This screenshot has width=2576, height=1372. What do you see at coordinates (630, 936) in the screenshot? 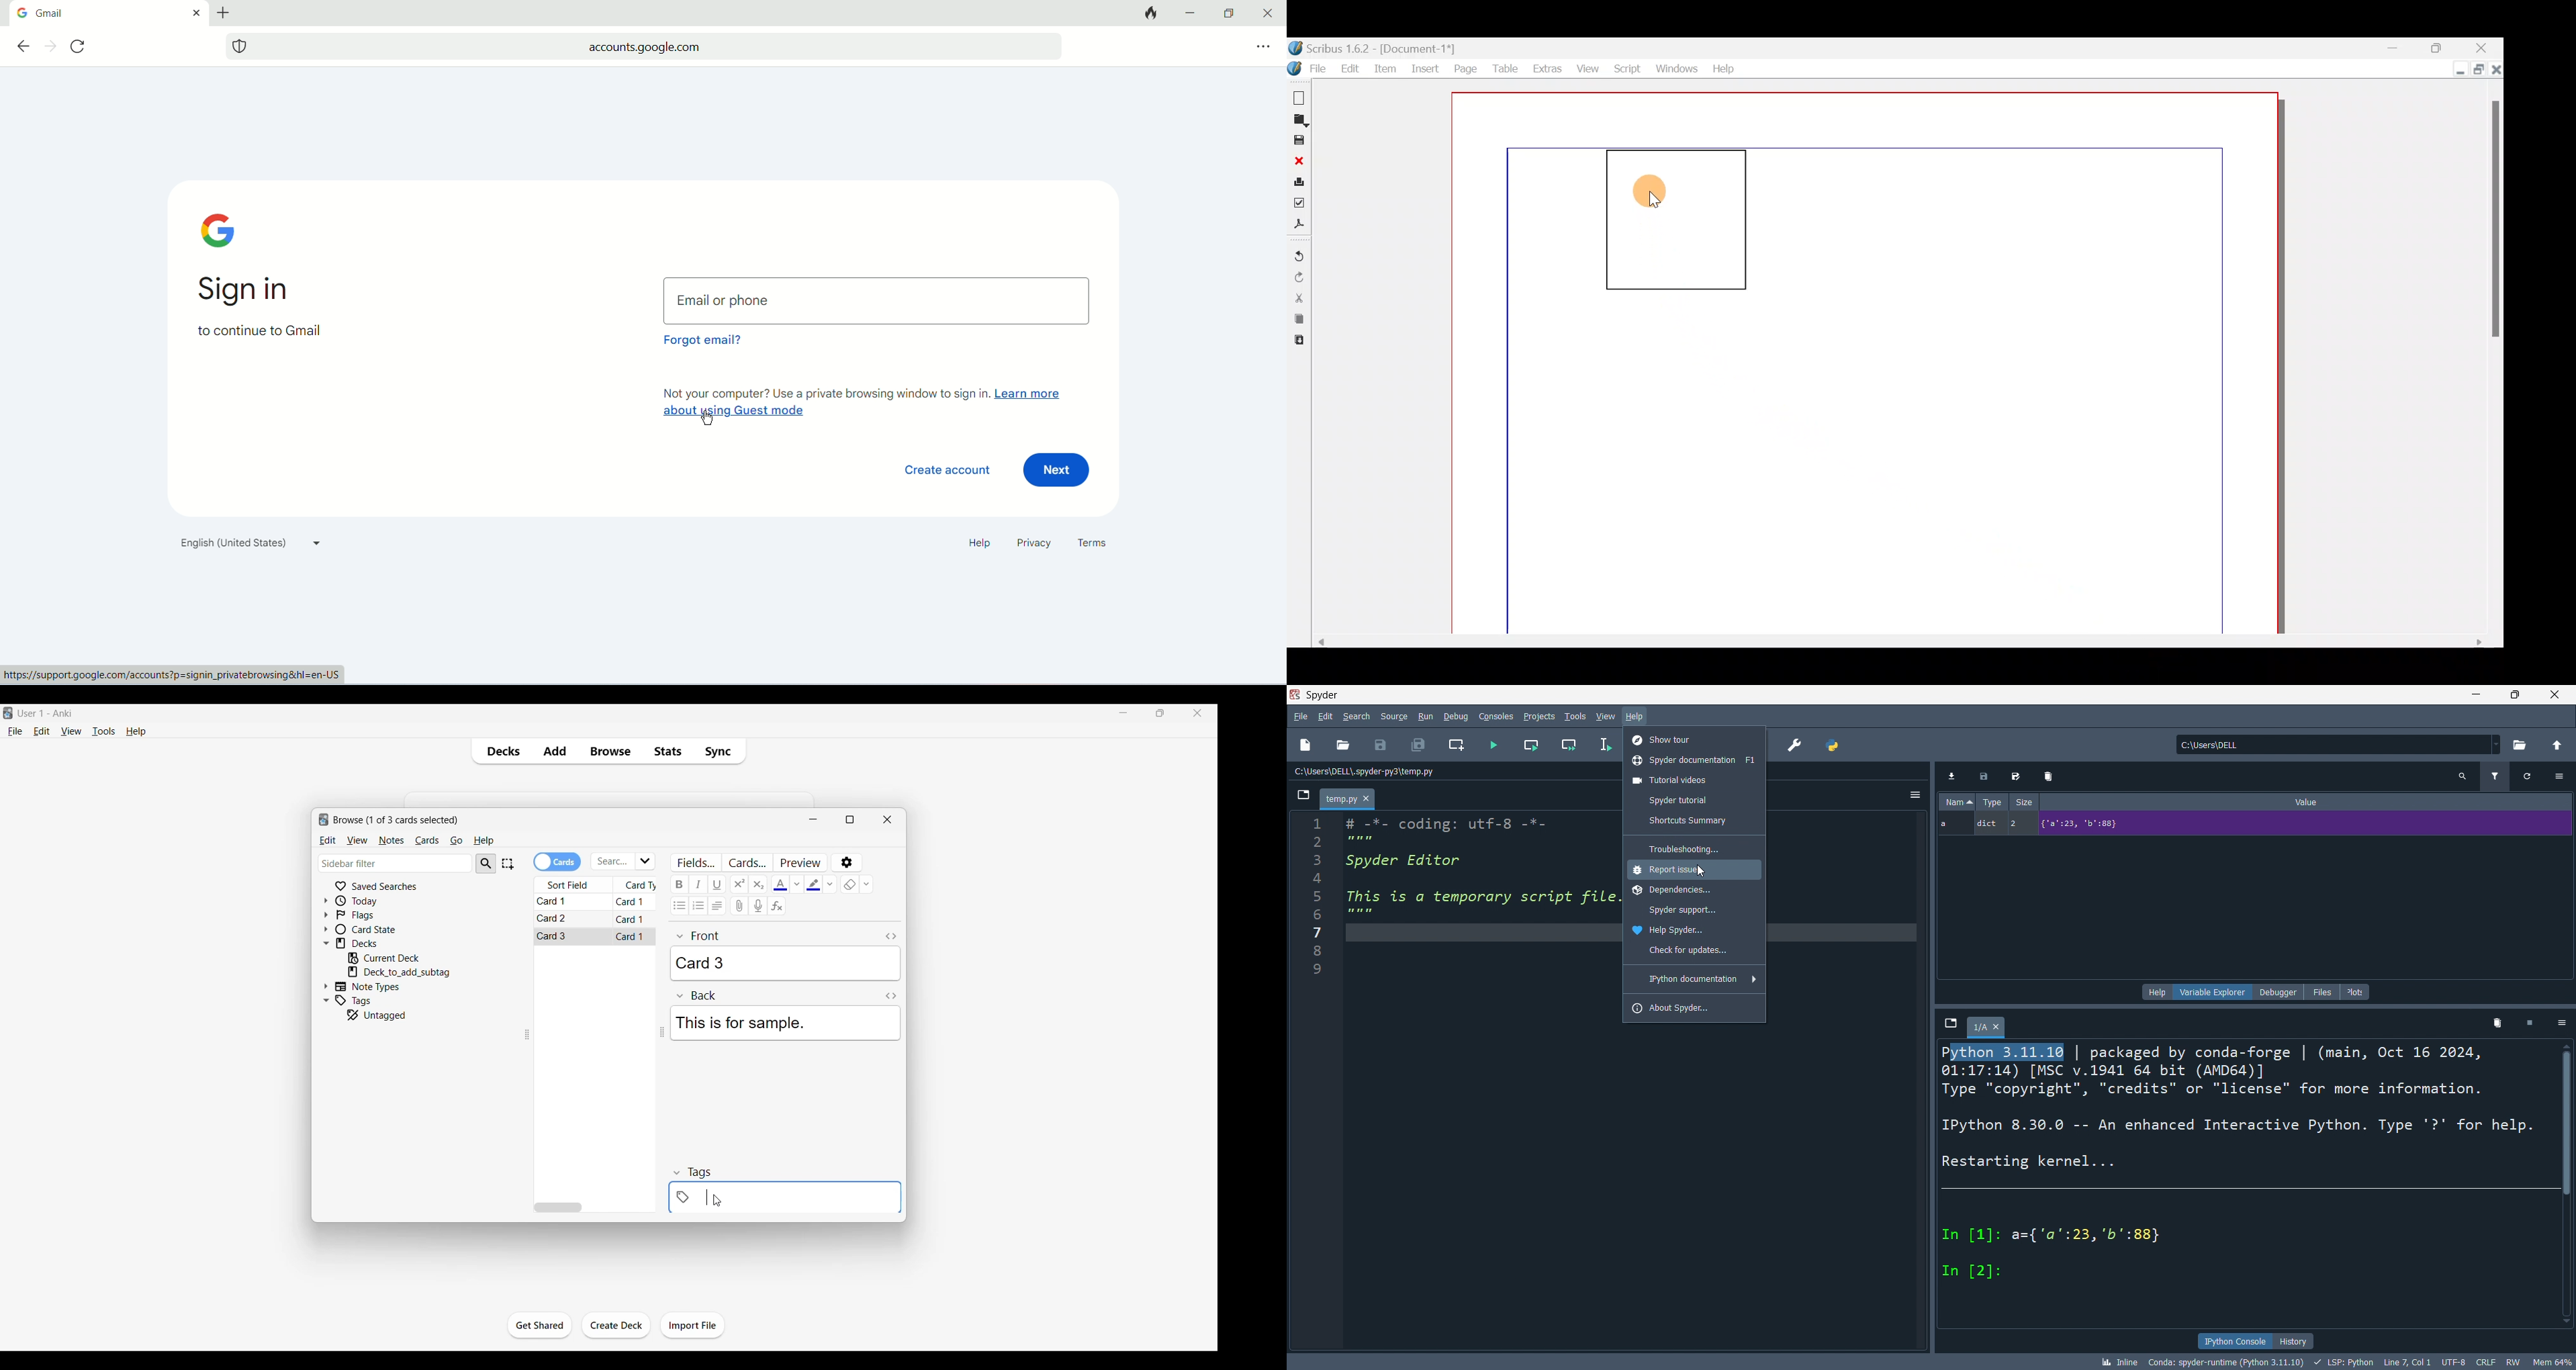
I see `Card 1` at bounding box center [630, 936].